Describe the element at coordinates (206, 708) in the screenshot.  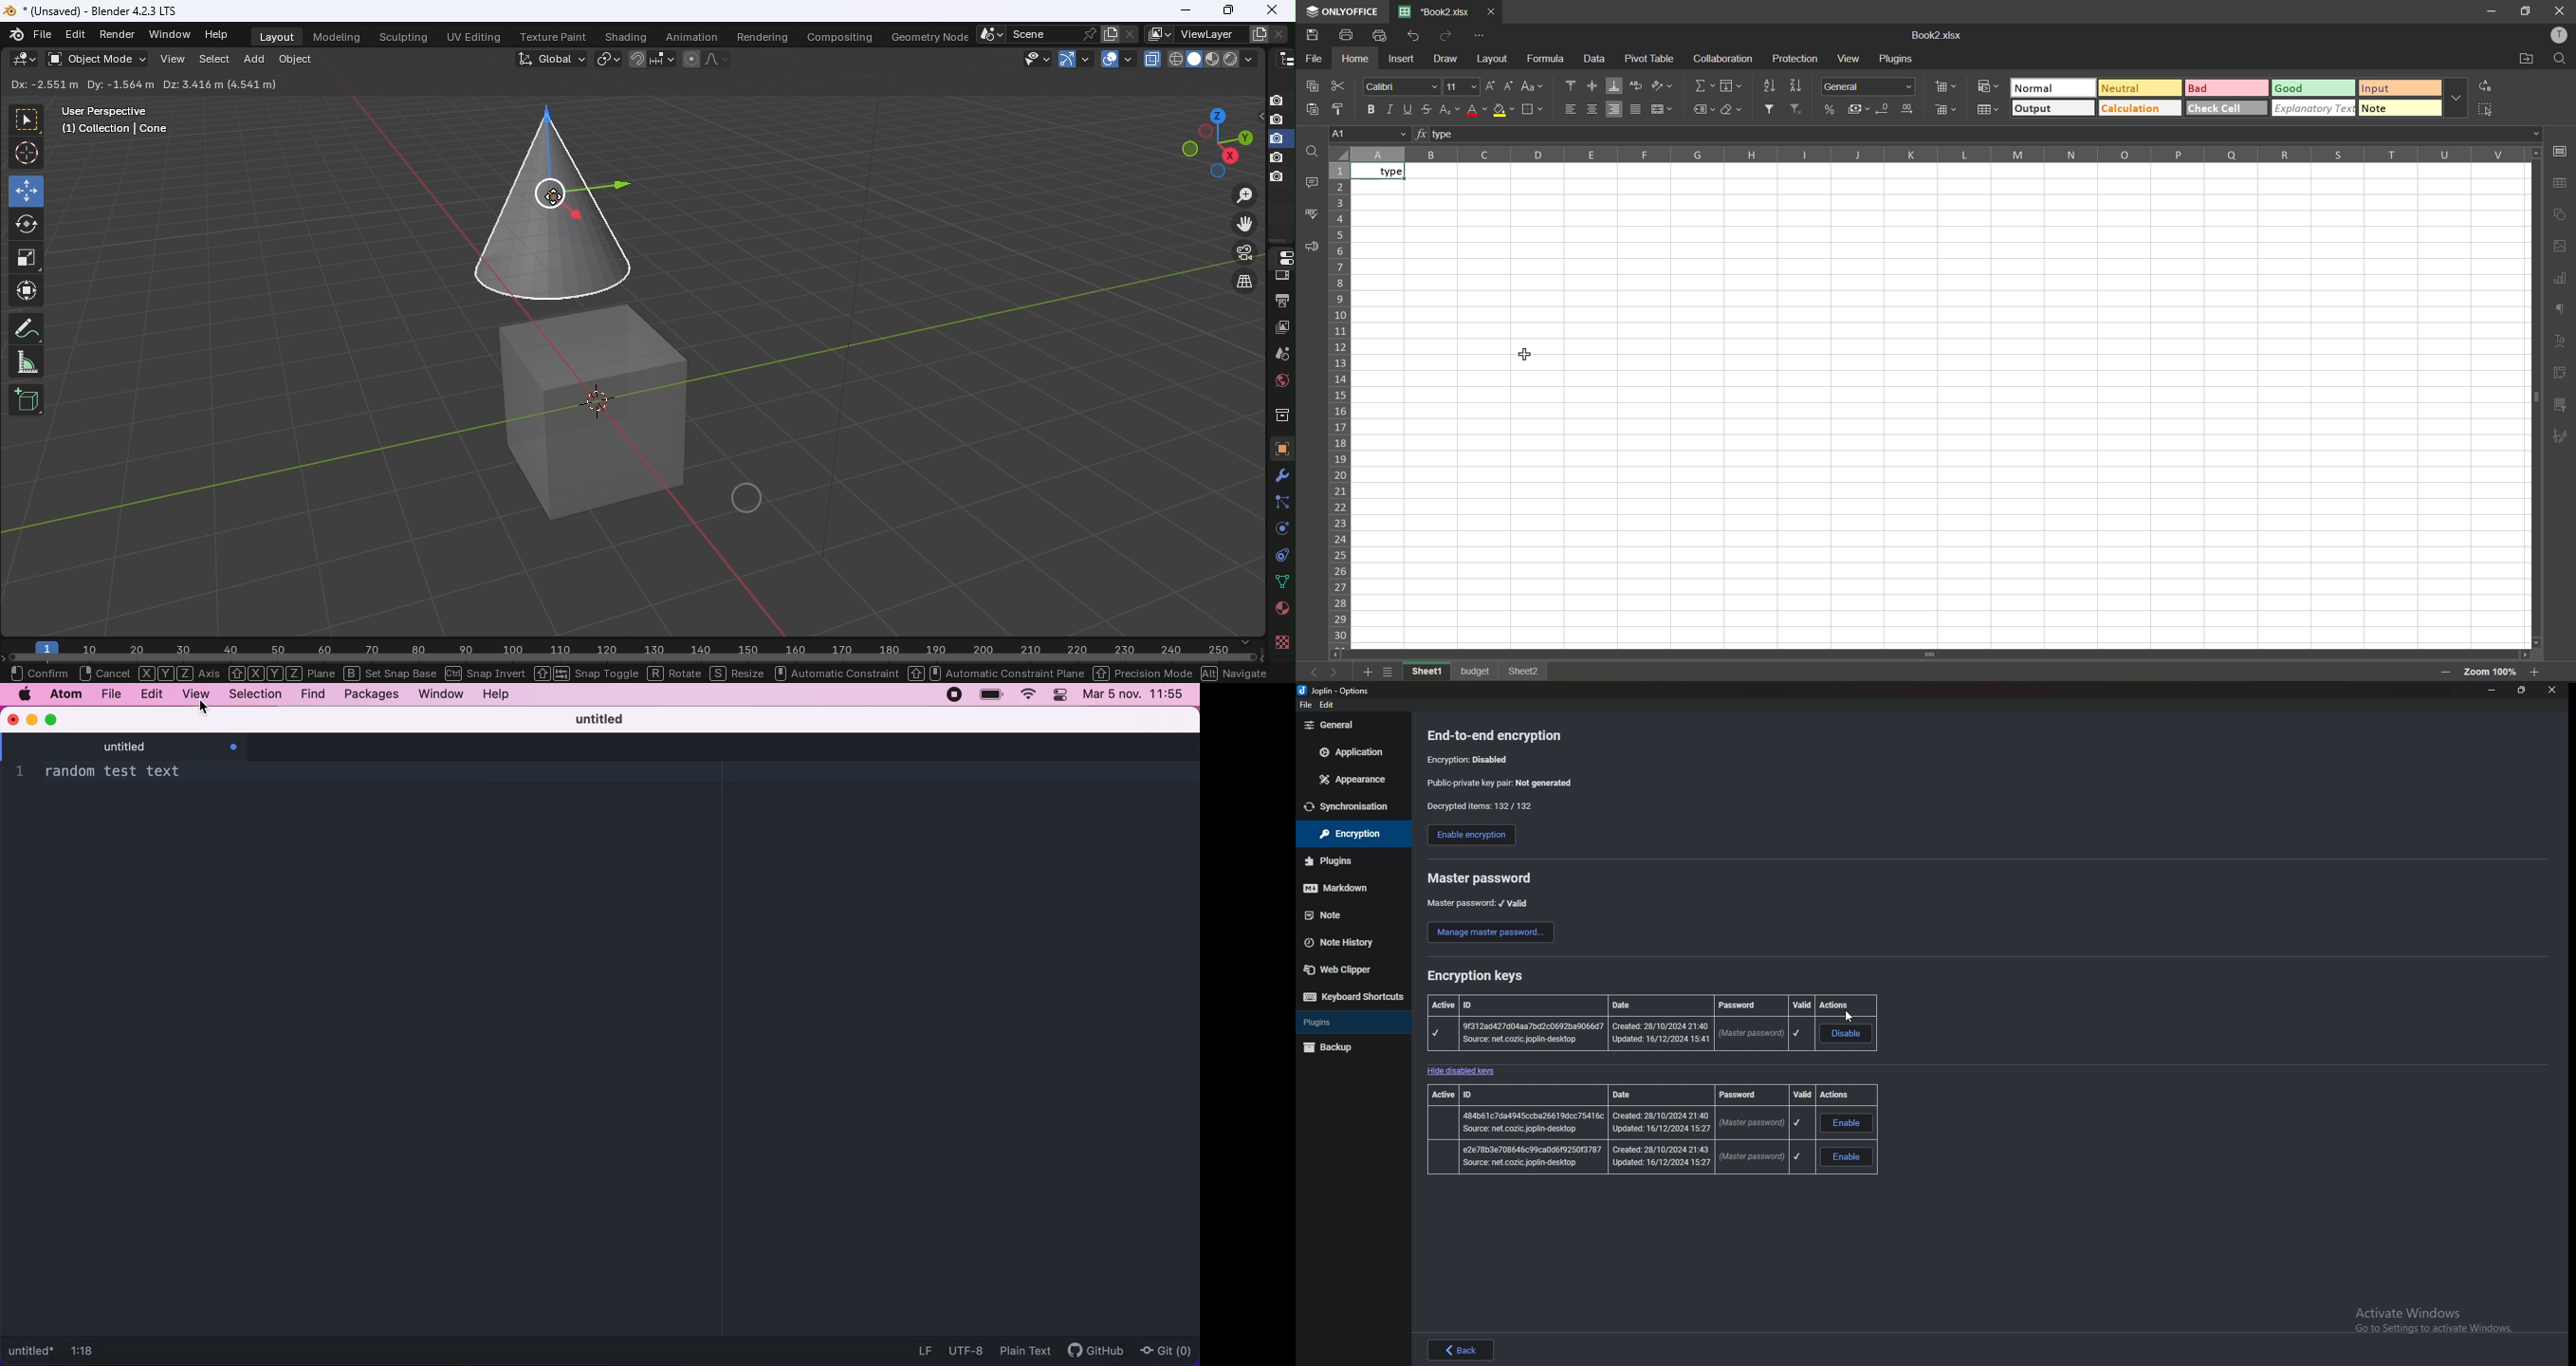
I see `cursor` at that location.